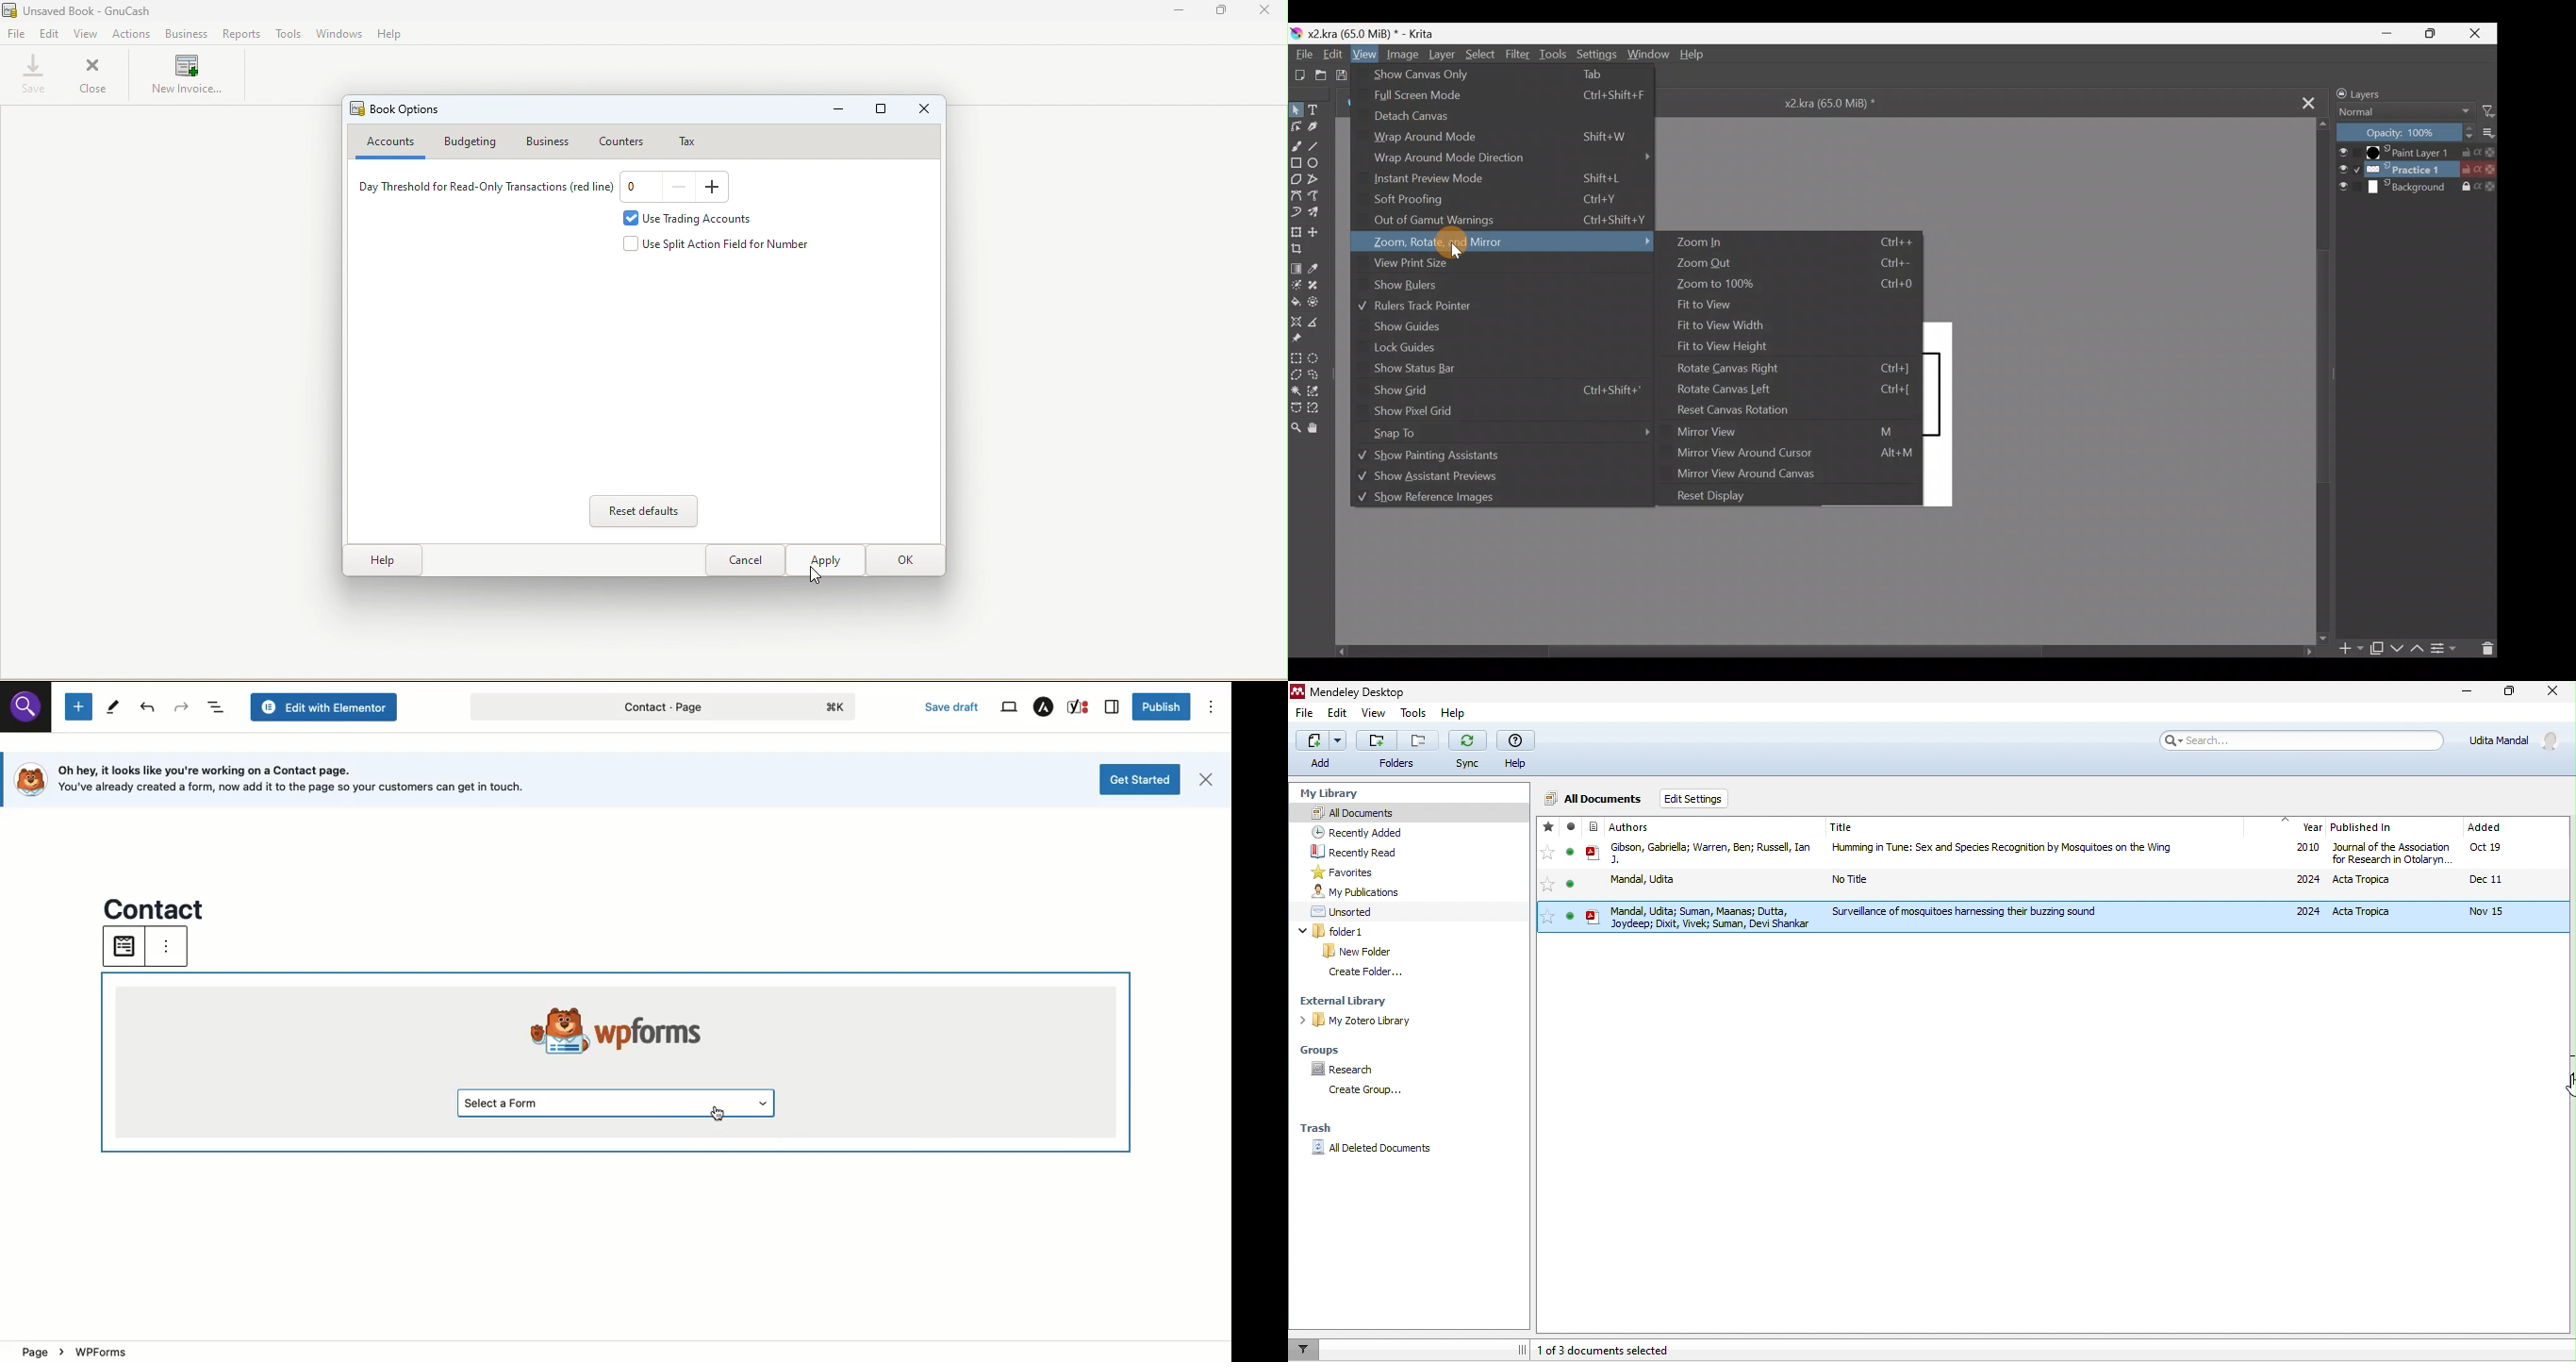  What do you see at coordinates (1323, 71) in the screenshot?
I see `Open existing document` at bounding box center [1323, 71].